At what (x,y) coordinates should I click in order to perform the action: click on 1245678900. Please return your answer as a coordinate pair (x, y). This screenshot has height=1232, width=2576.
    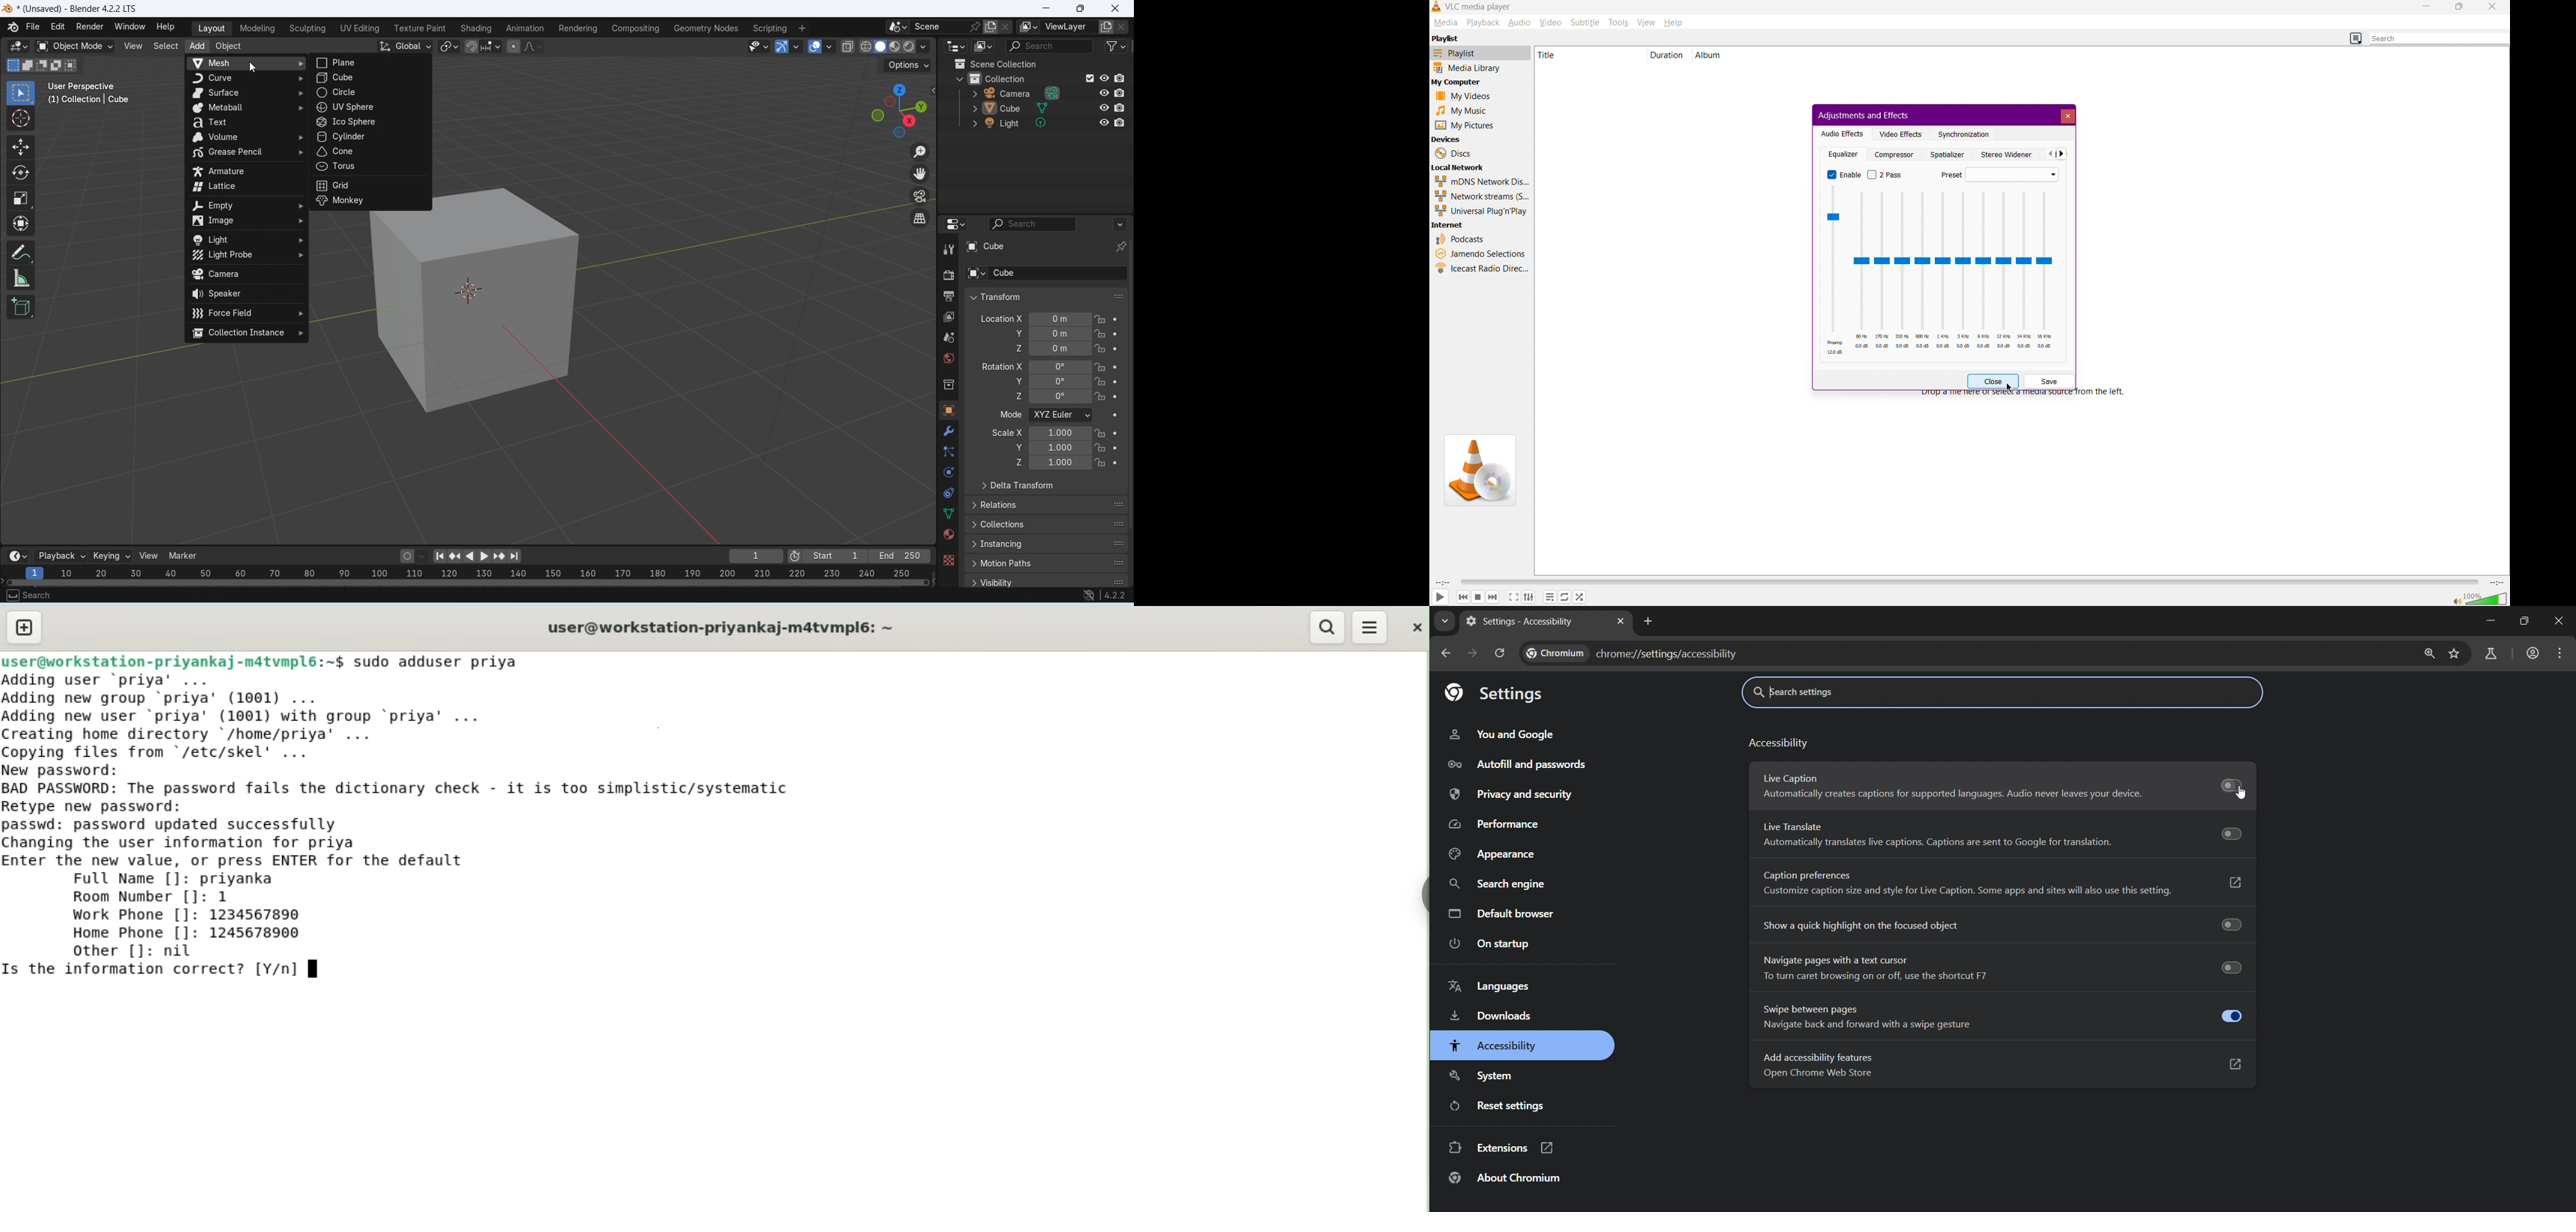
    Looking at the image, I should click on (260, 934).